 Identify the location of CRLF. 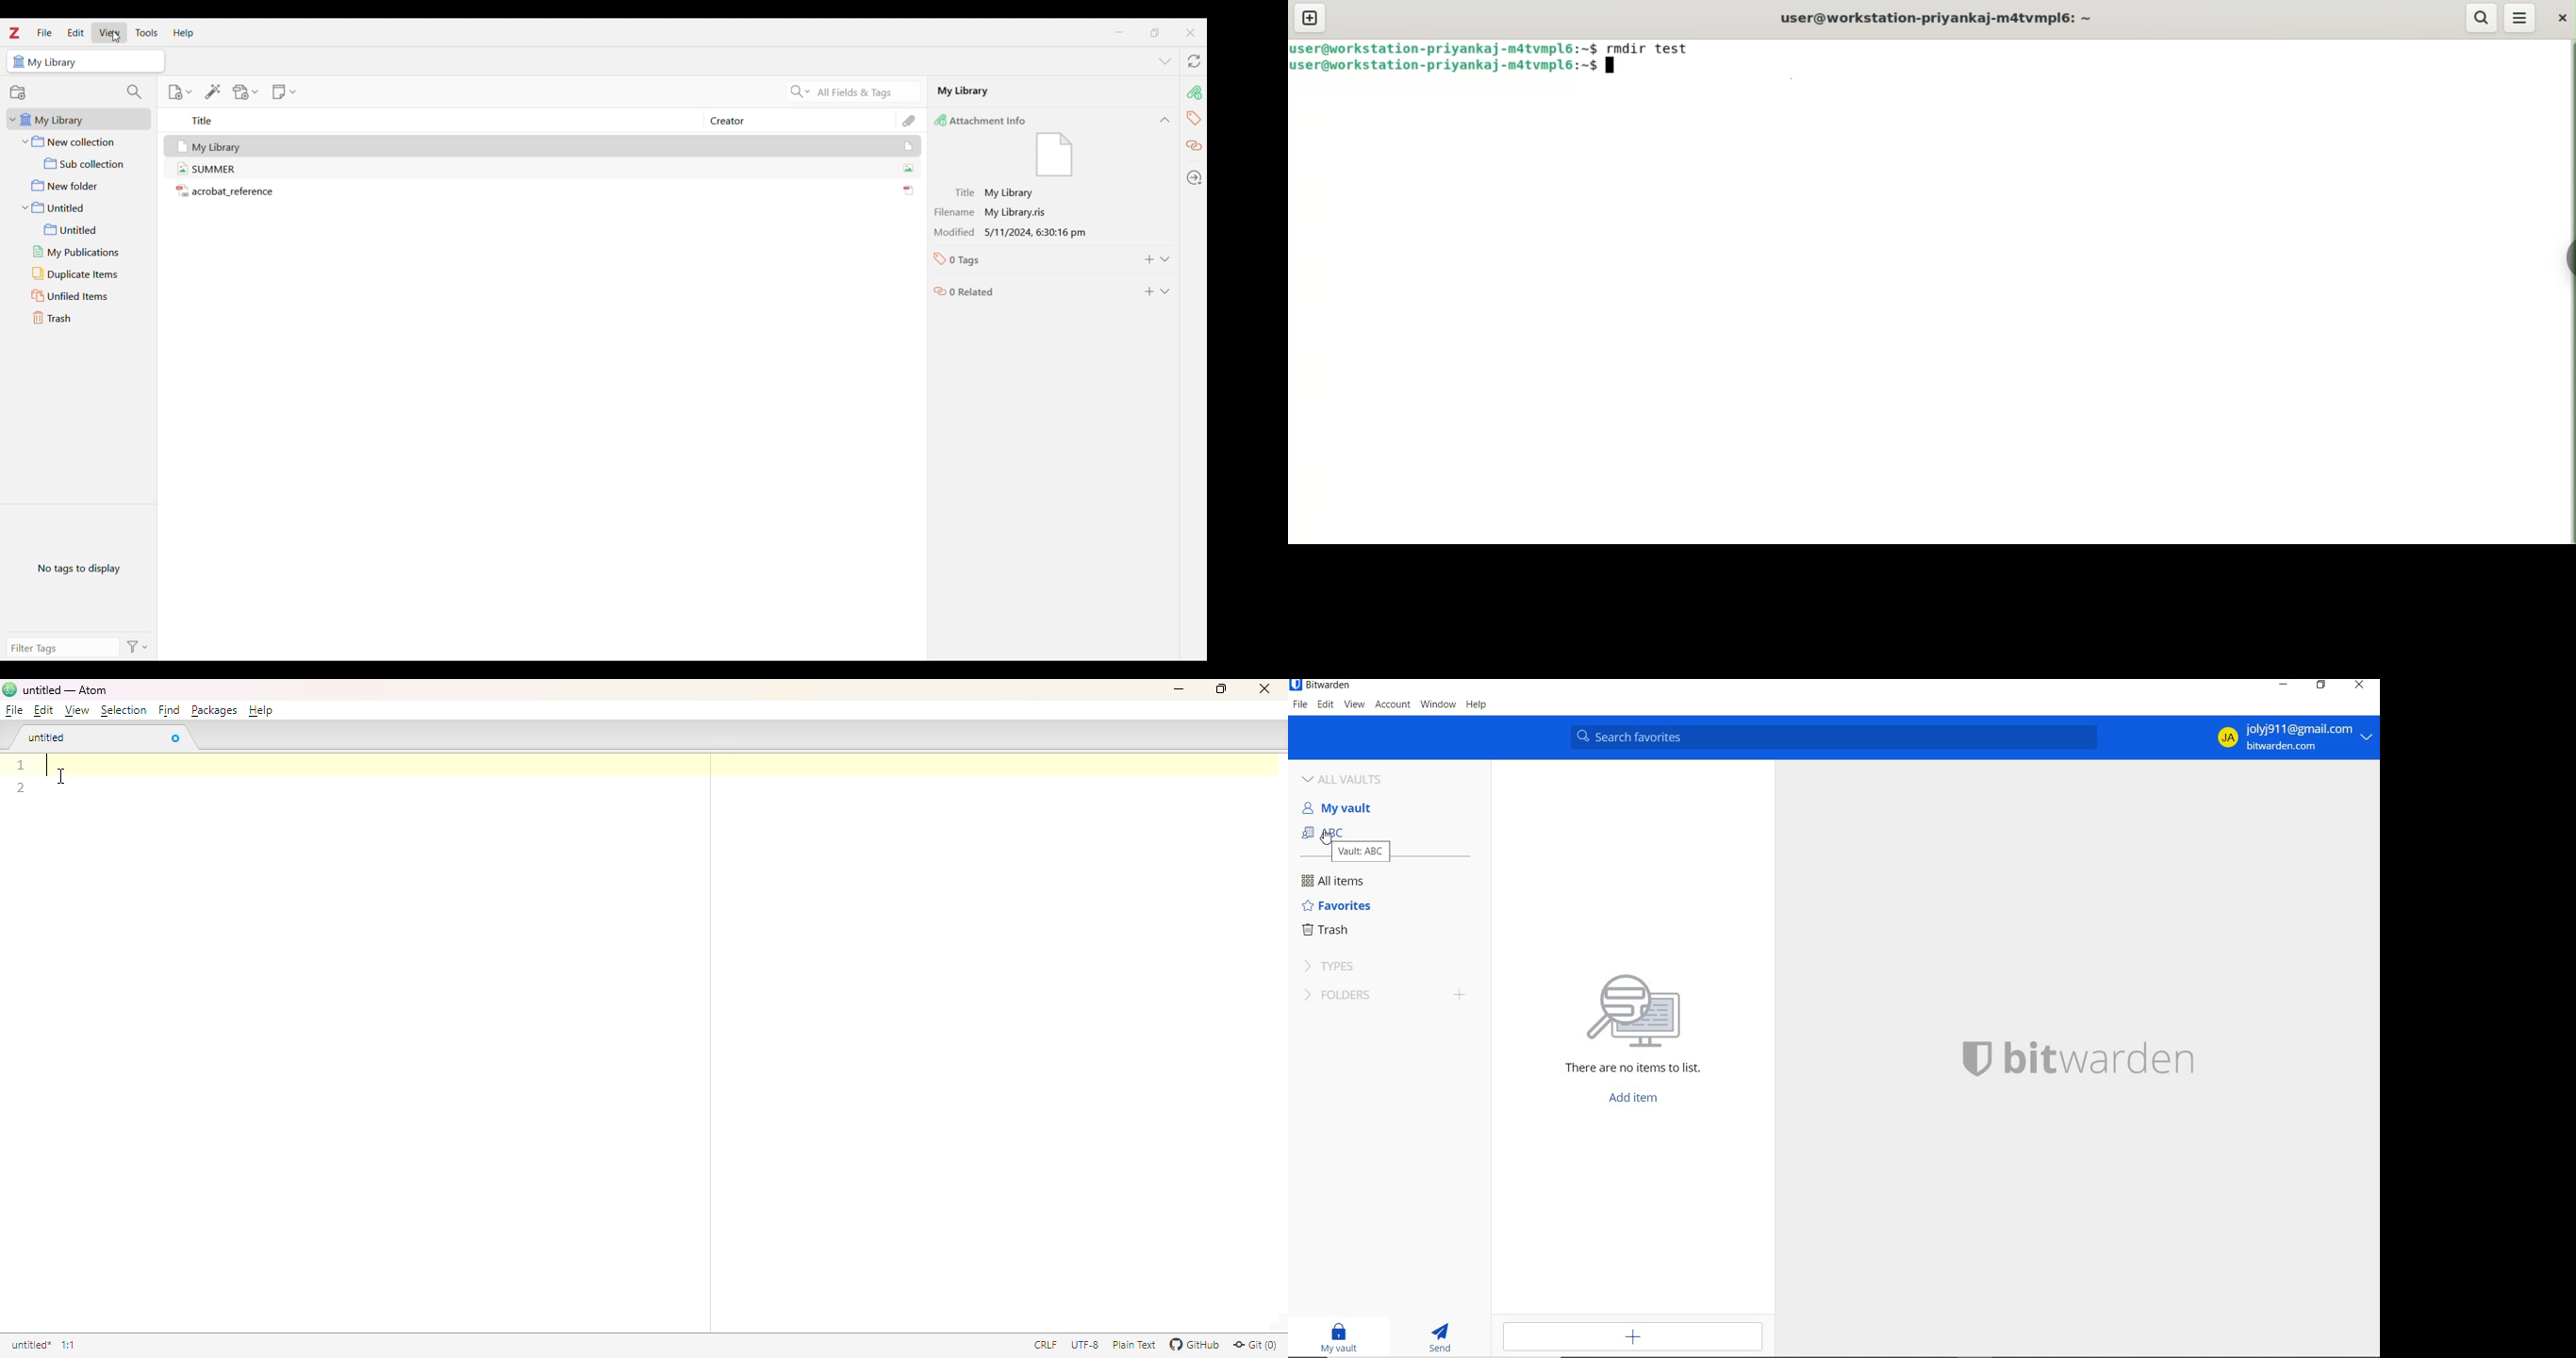
(1044, 1346).